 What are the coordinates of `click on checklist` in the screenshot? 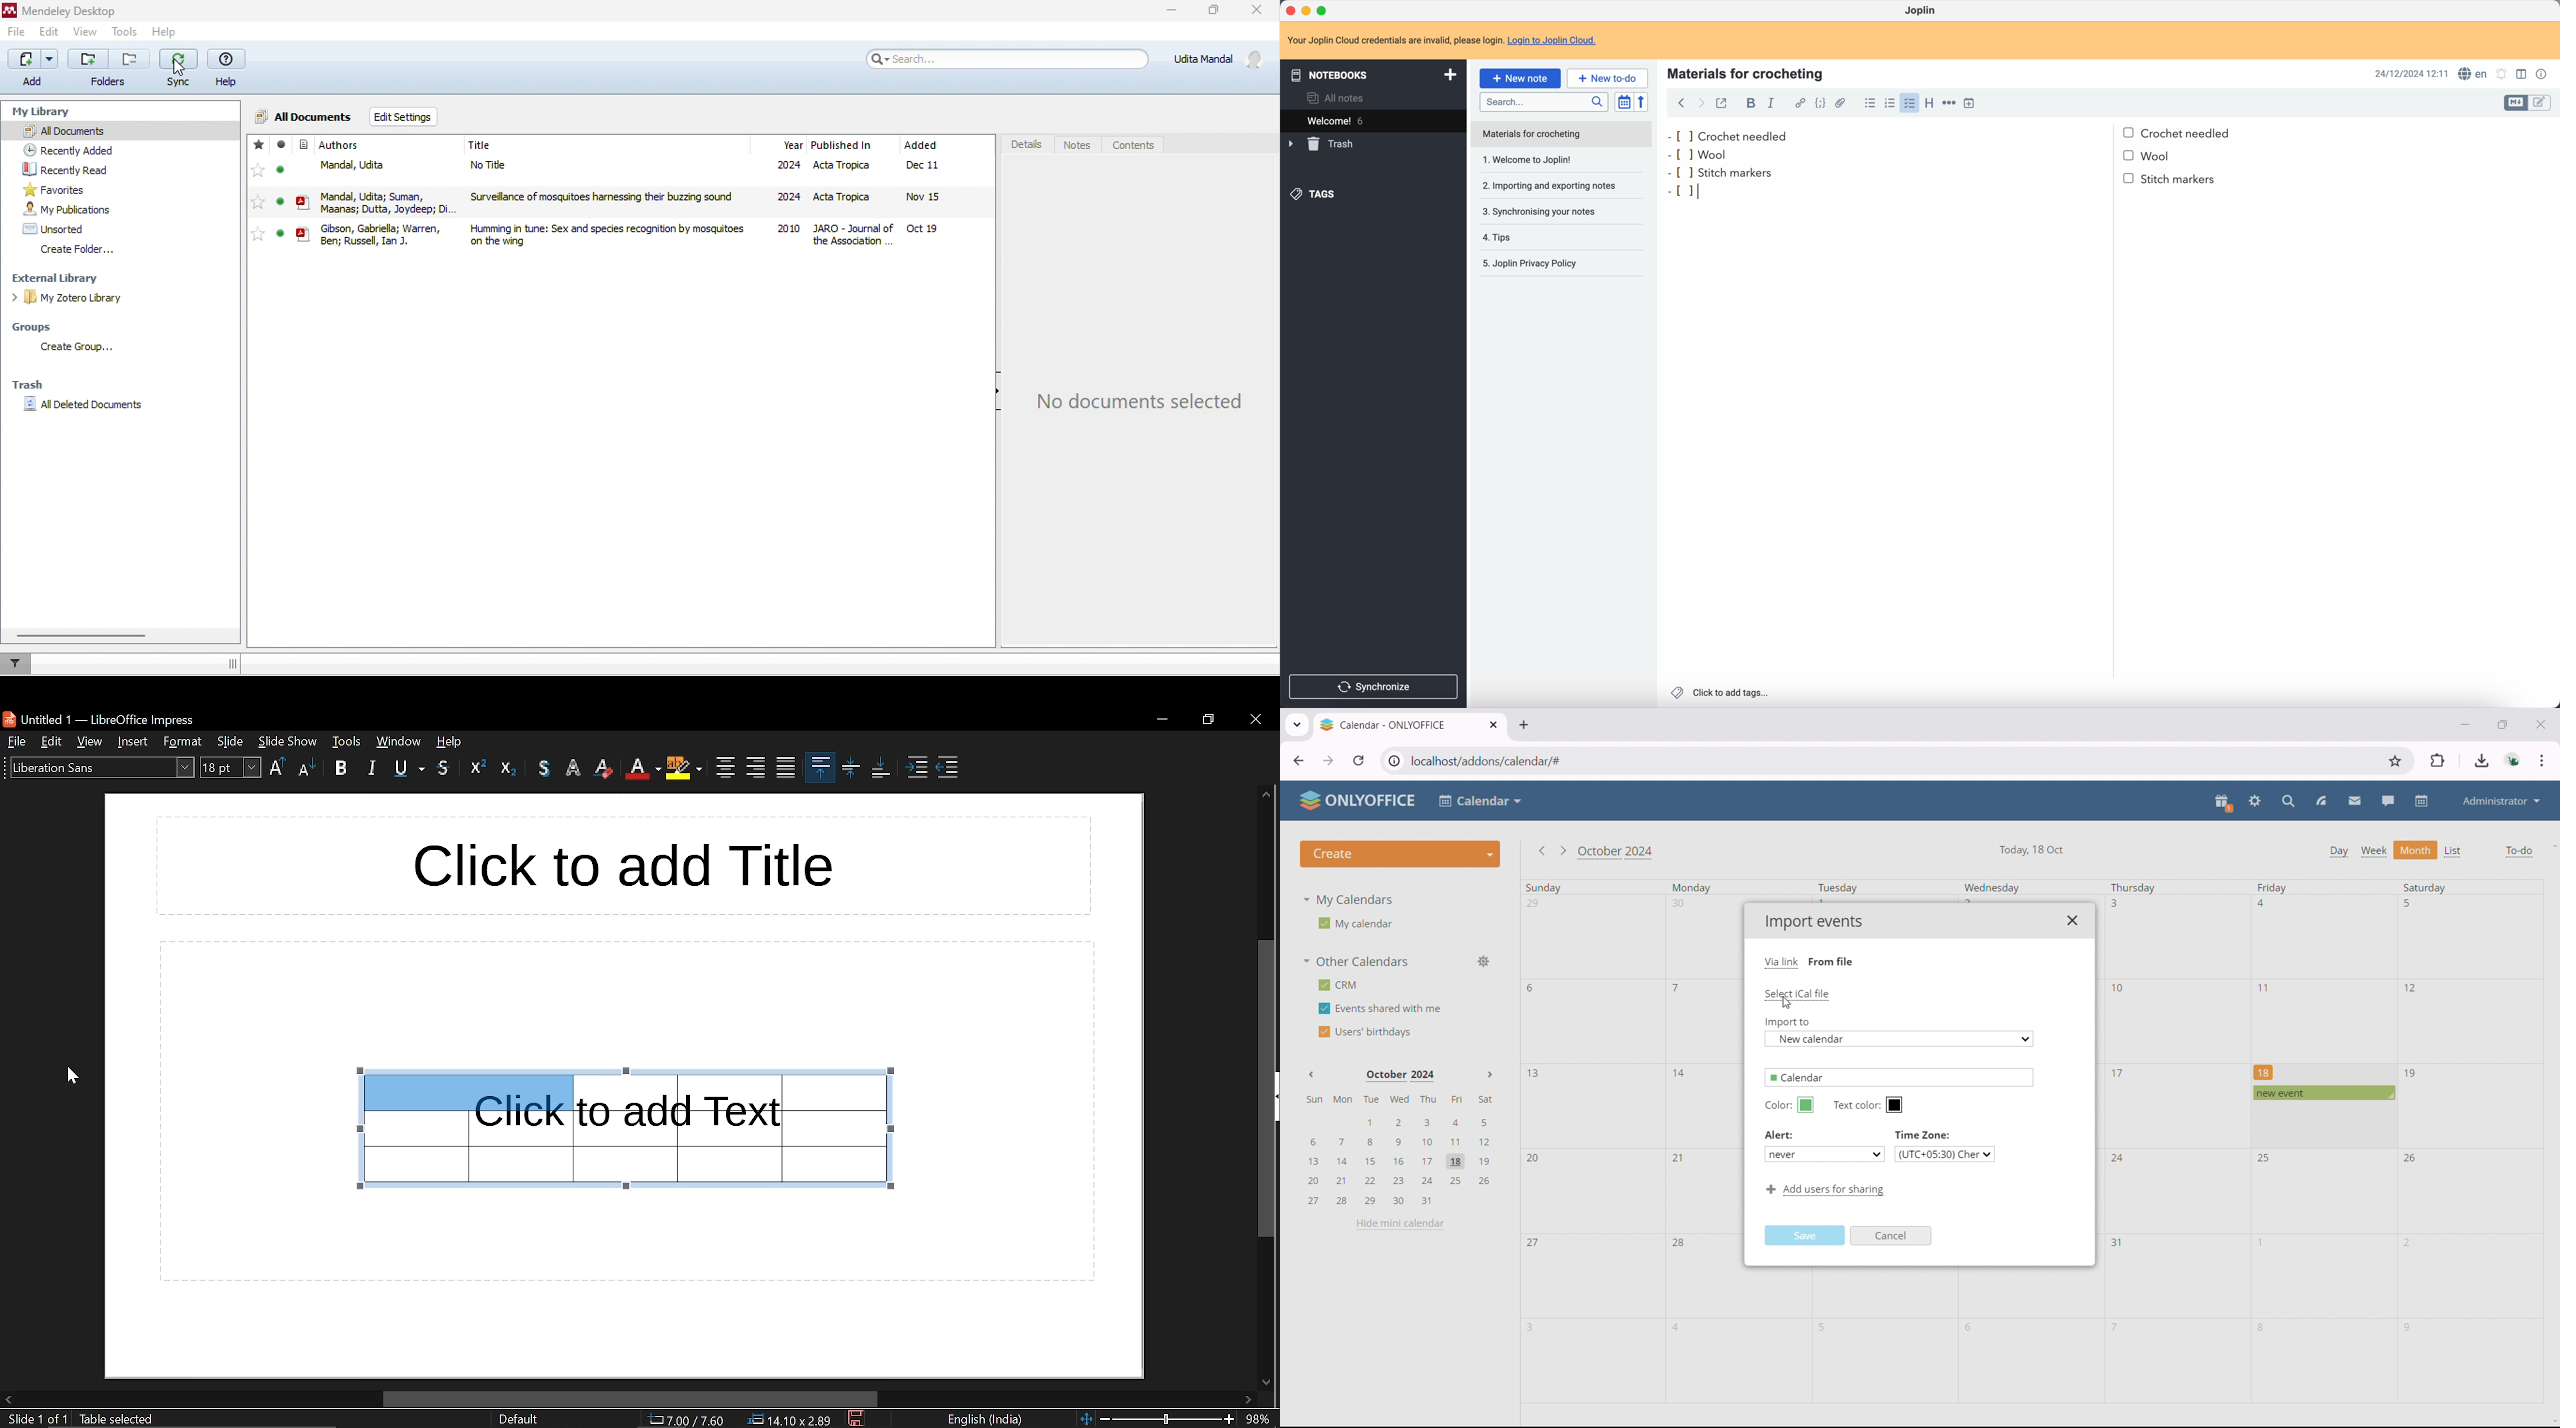 It's located at (1907, 103).